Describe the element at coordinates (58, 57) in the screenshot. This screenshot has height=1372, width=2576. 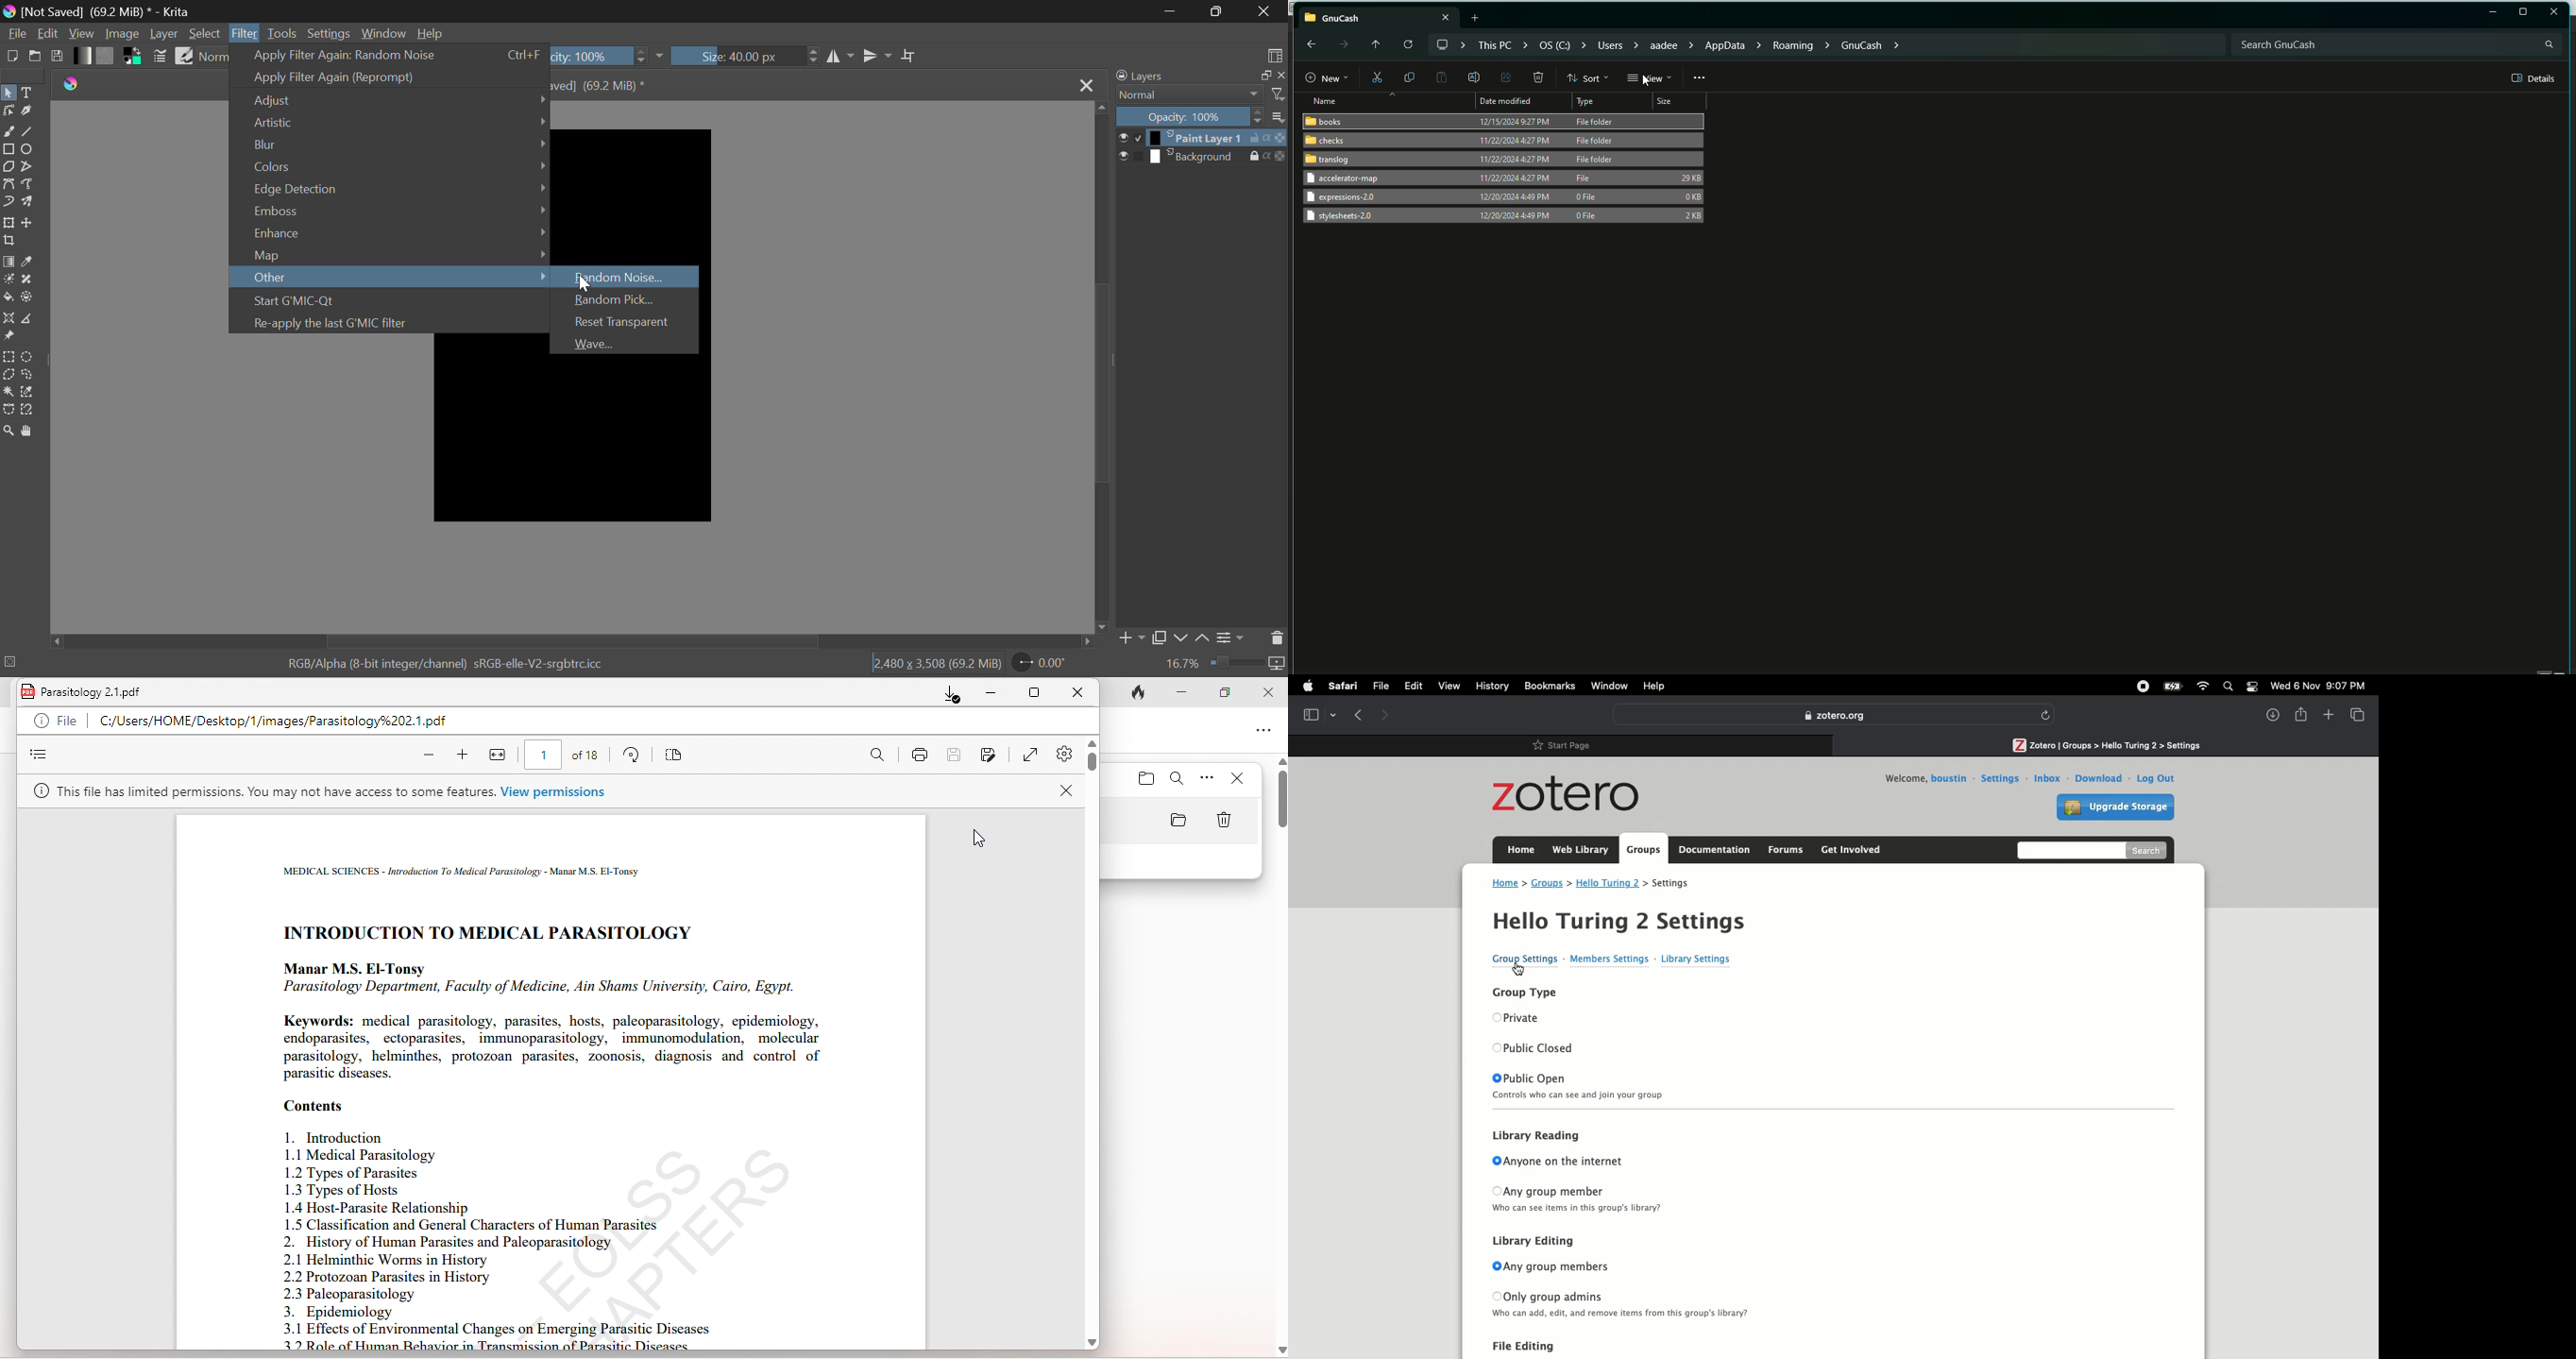
I see `Save` at that location.